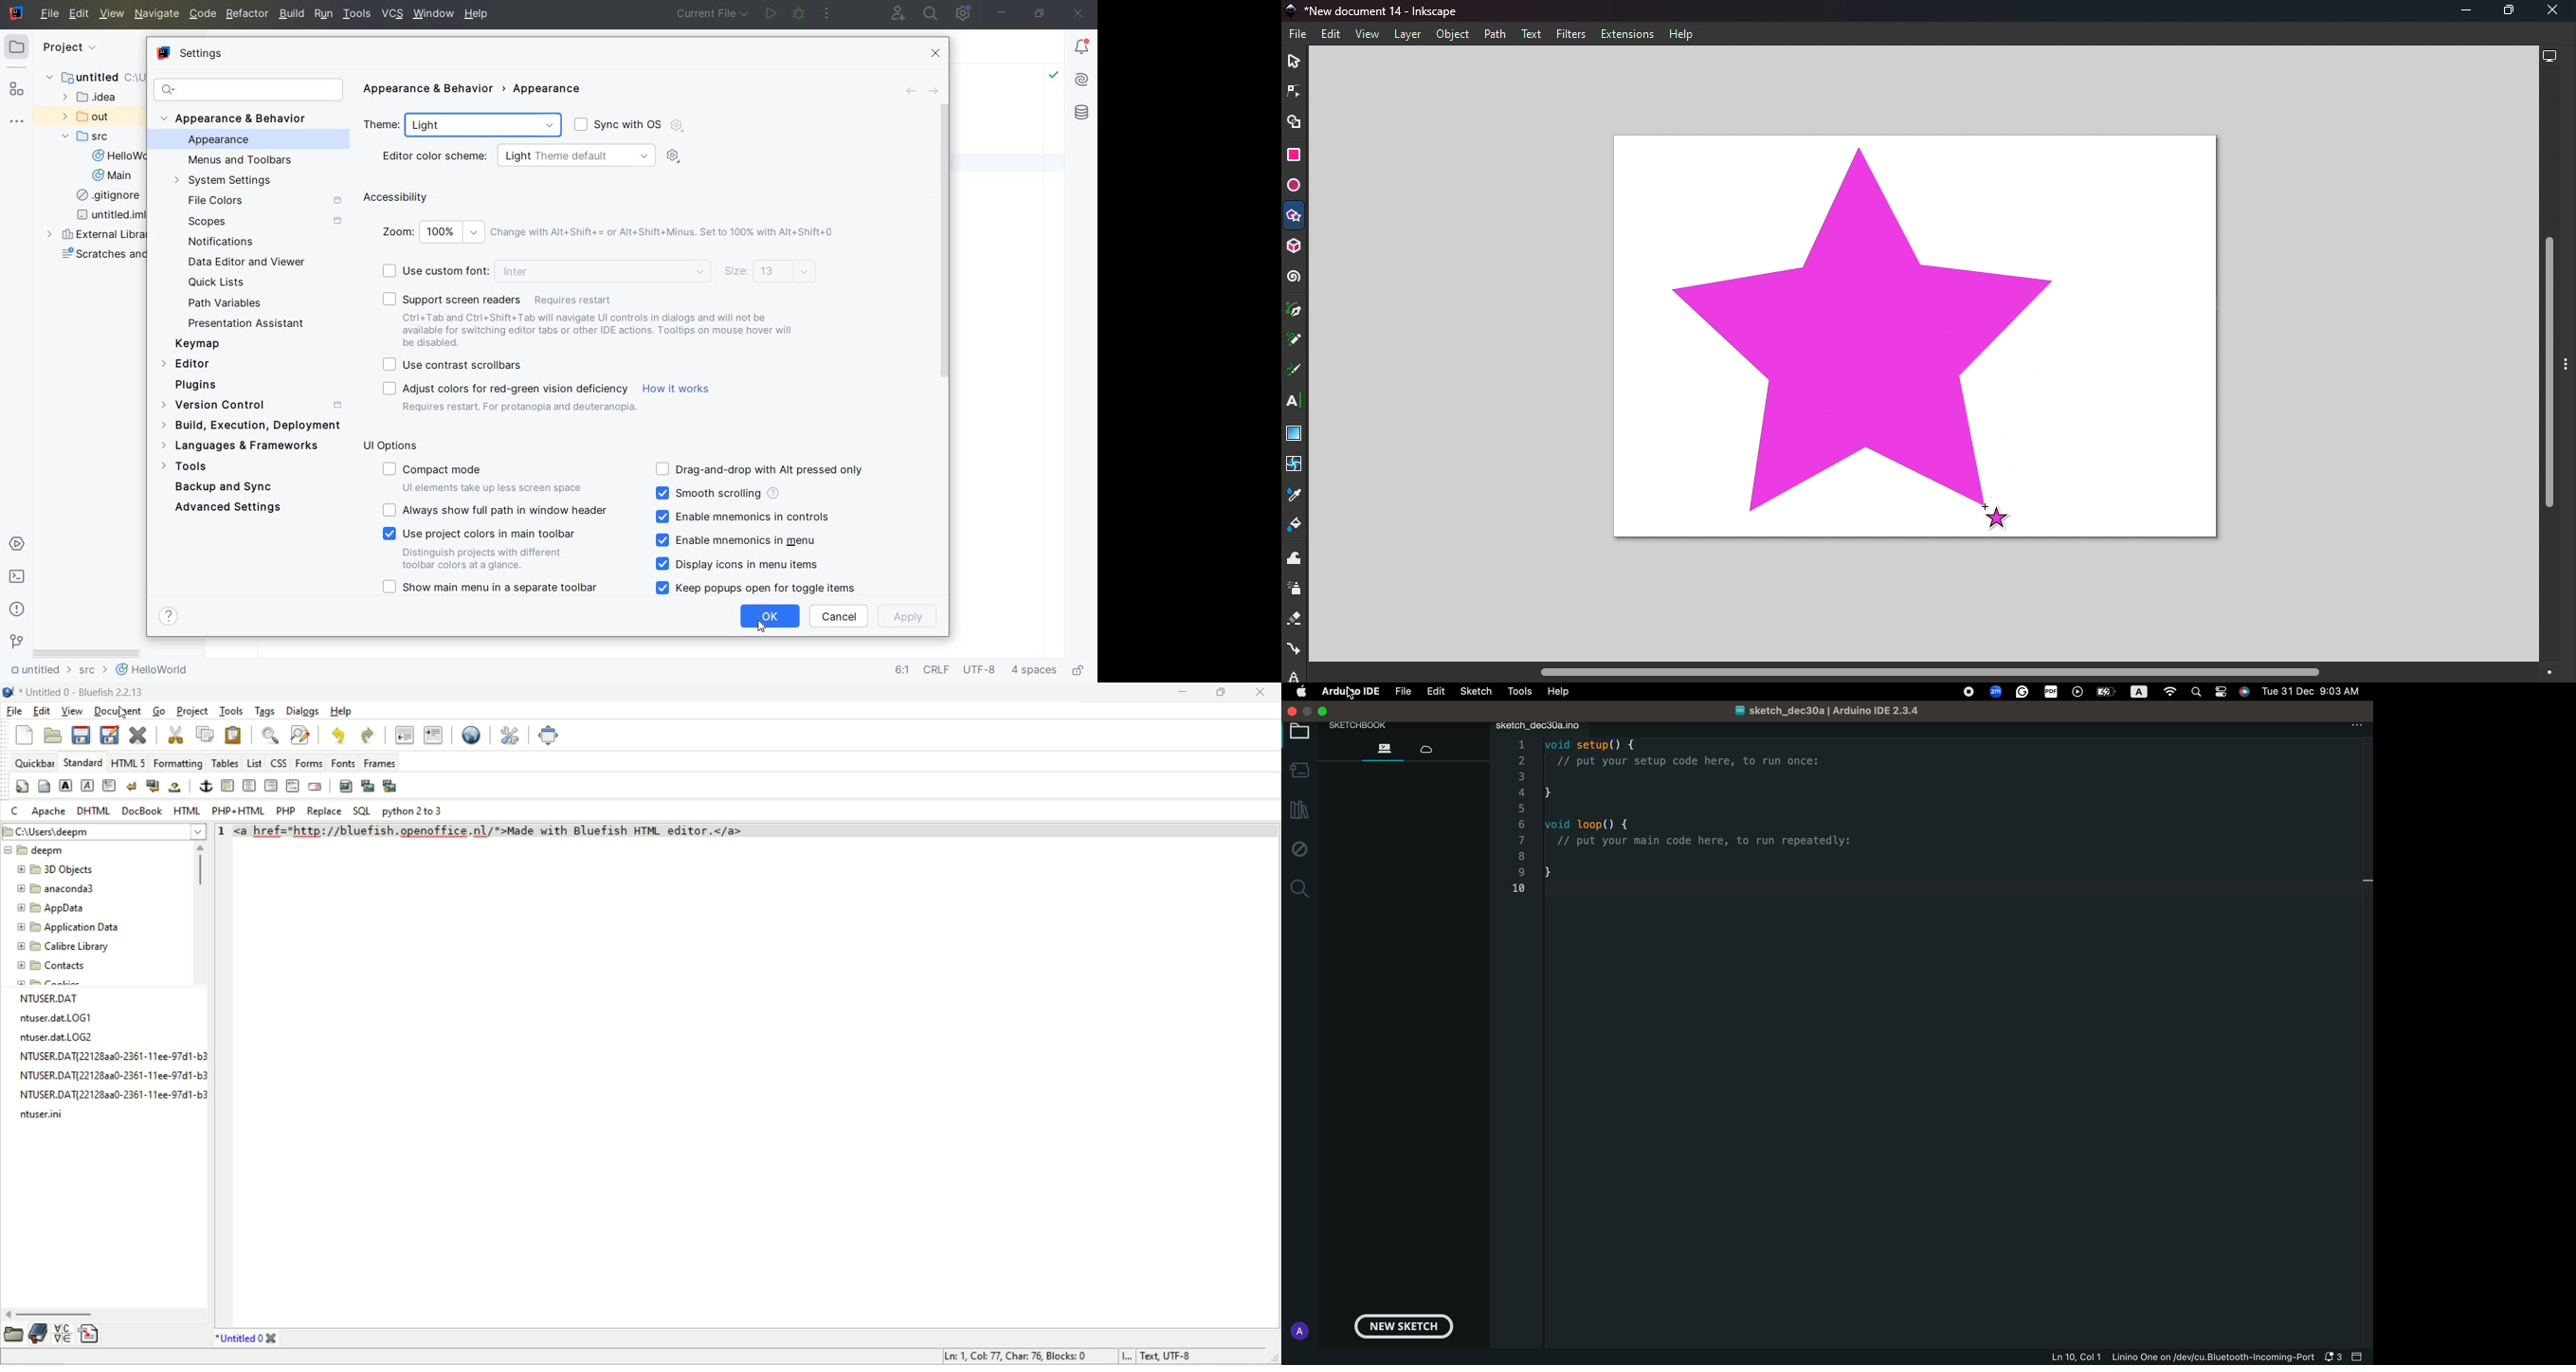 Image resolution: width=2576 pixels, height=1372 pixels. I want to click on file, so click(1400, 692).